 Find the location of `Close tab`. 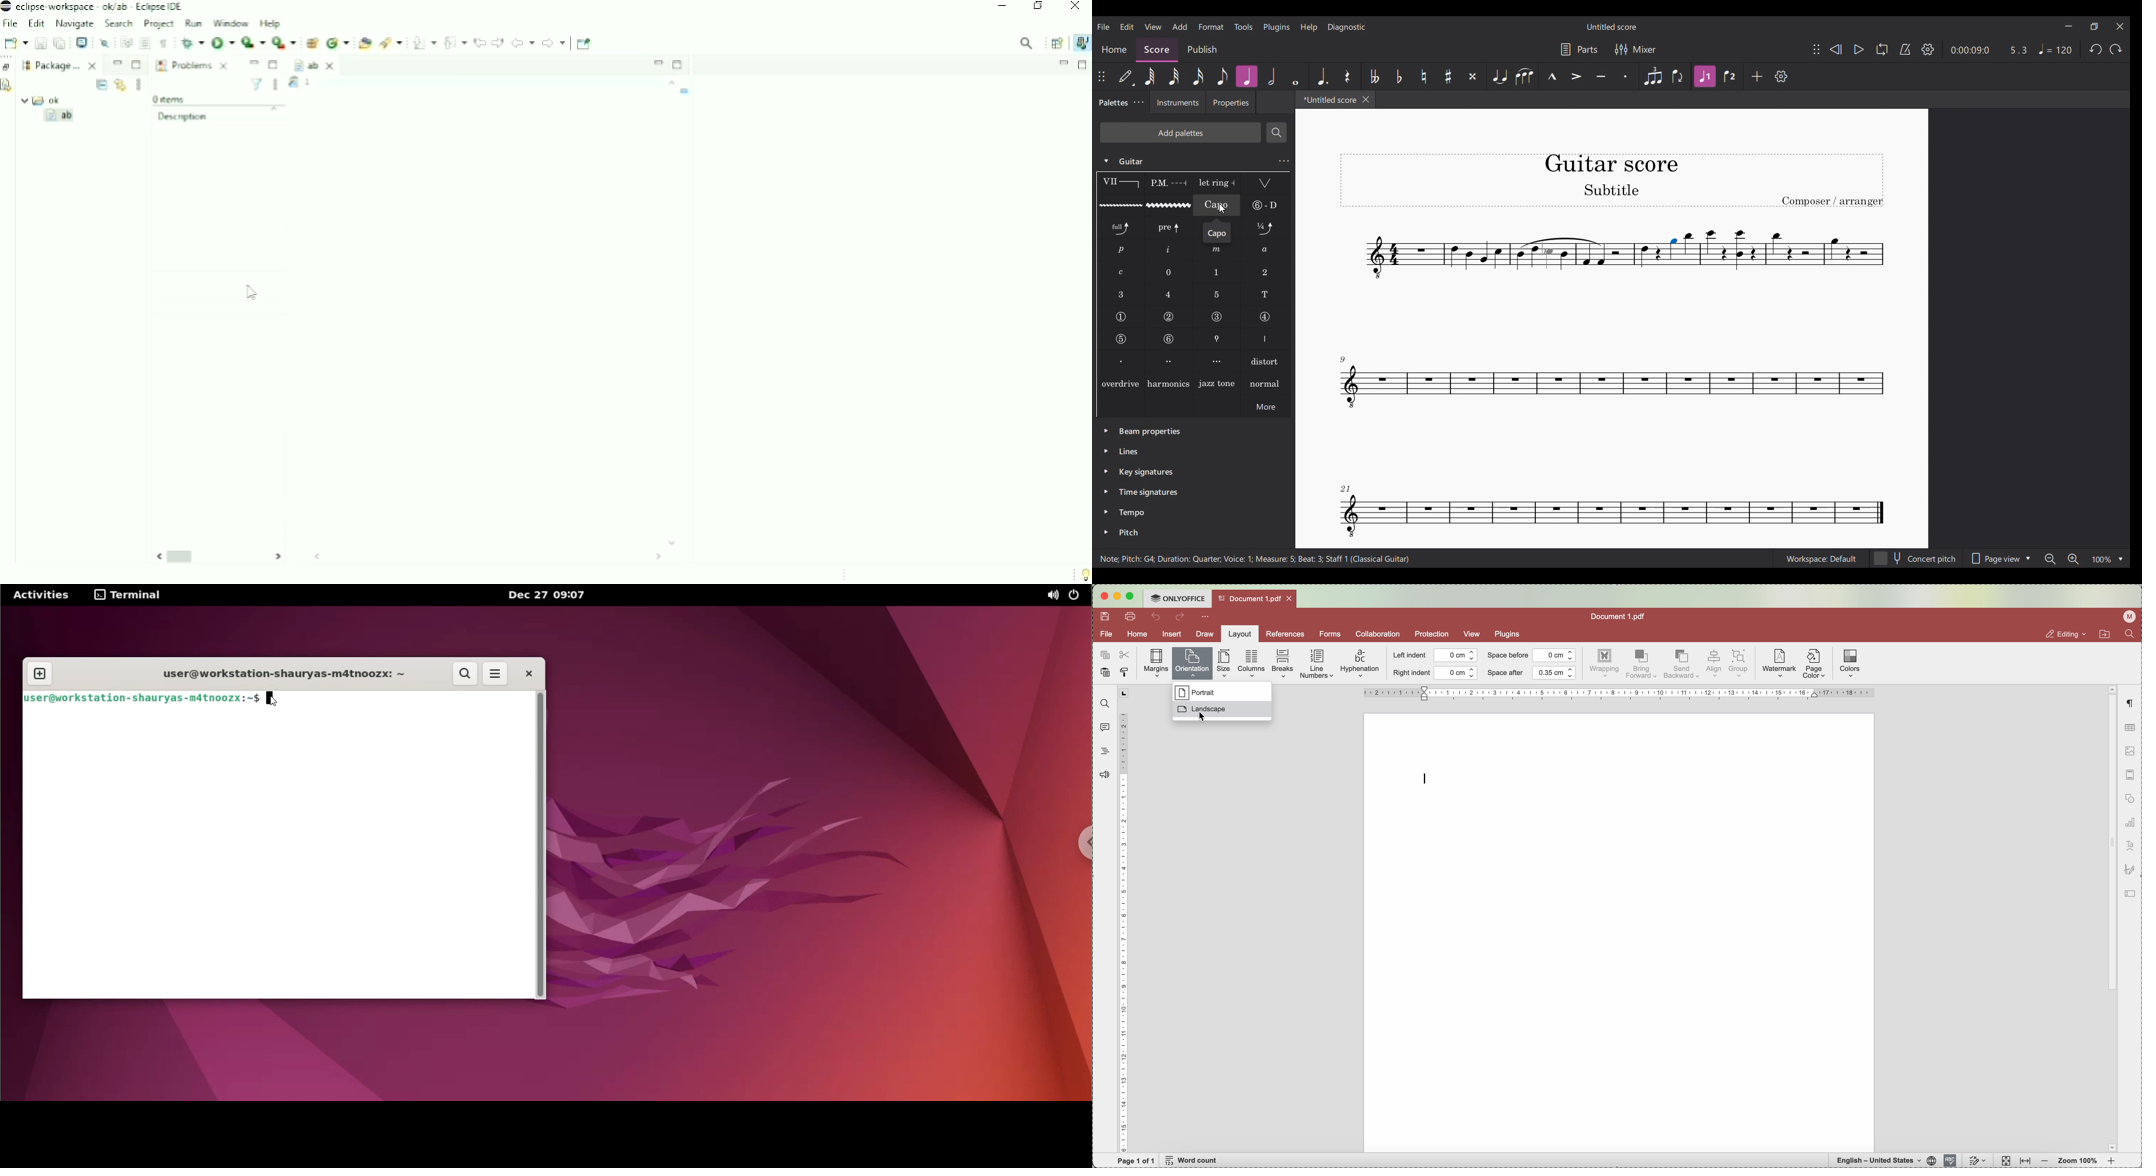

Close tab is located at coordinates (1366, 99).